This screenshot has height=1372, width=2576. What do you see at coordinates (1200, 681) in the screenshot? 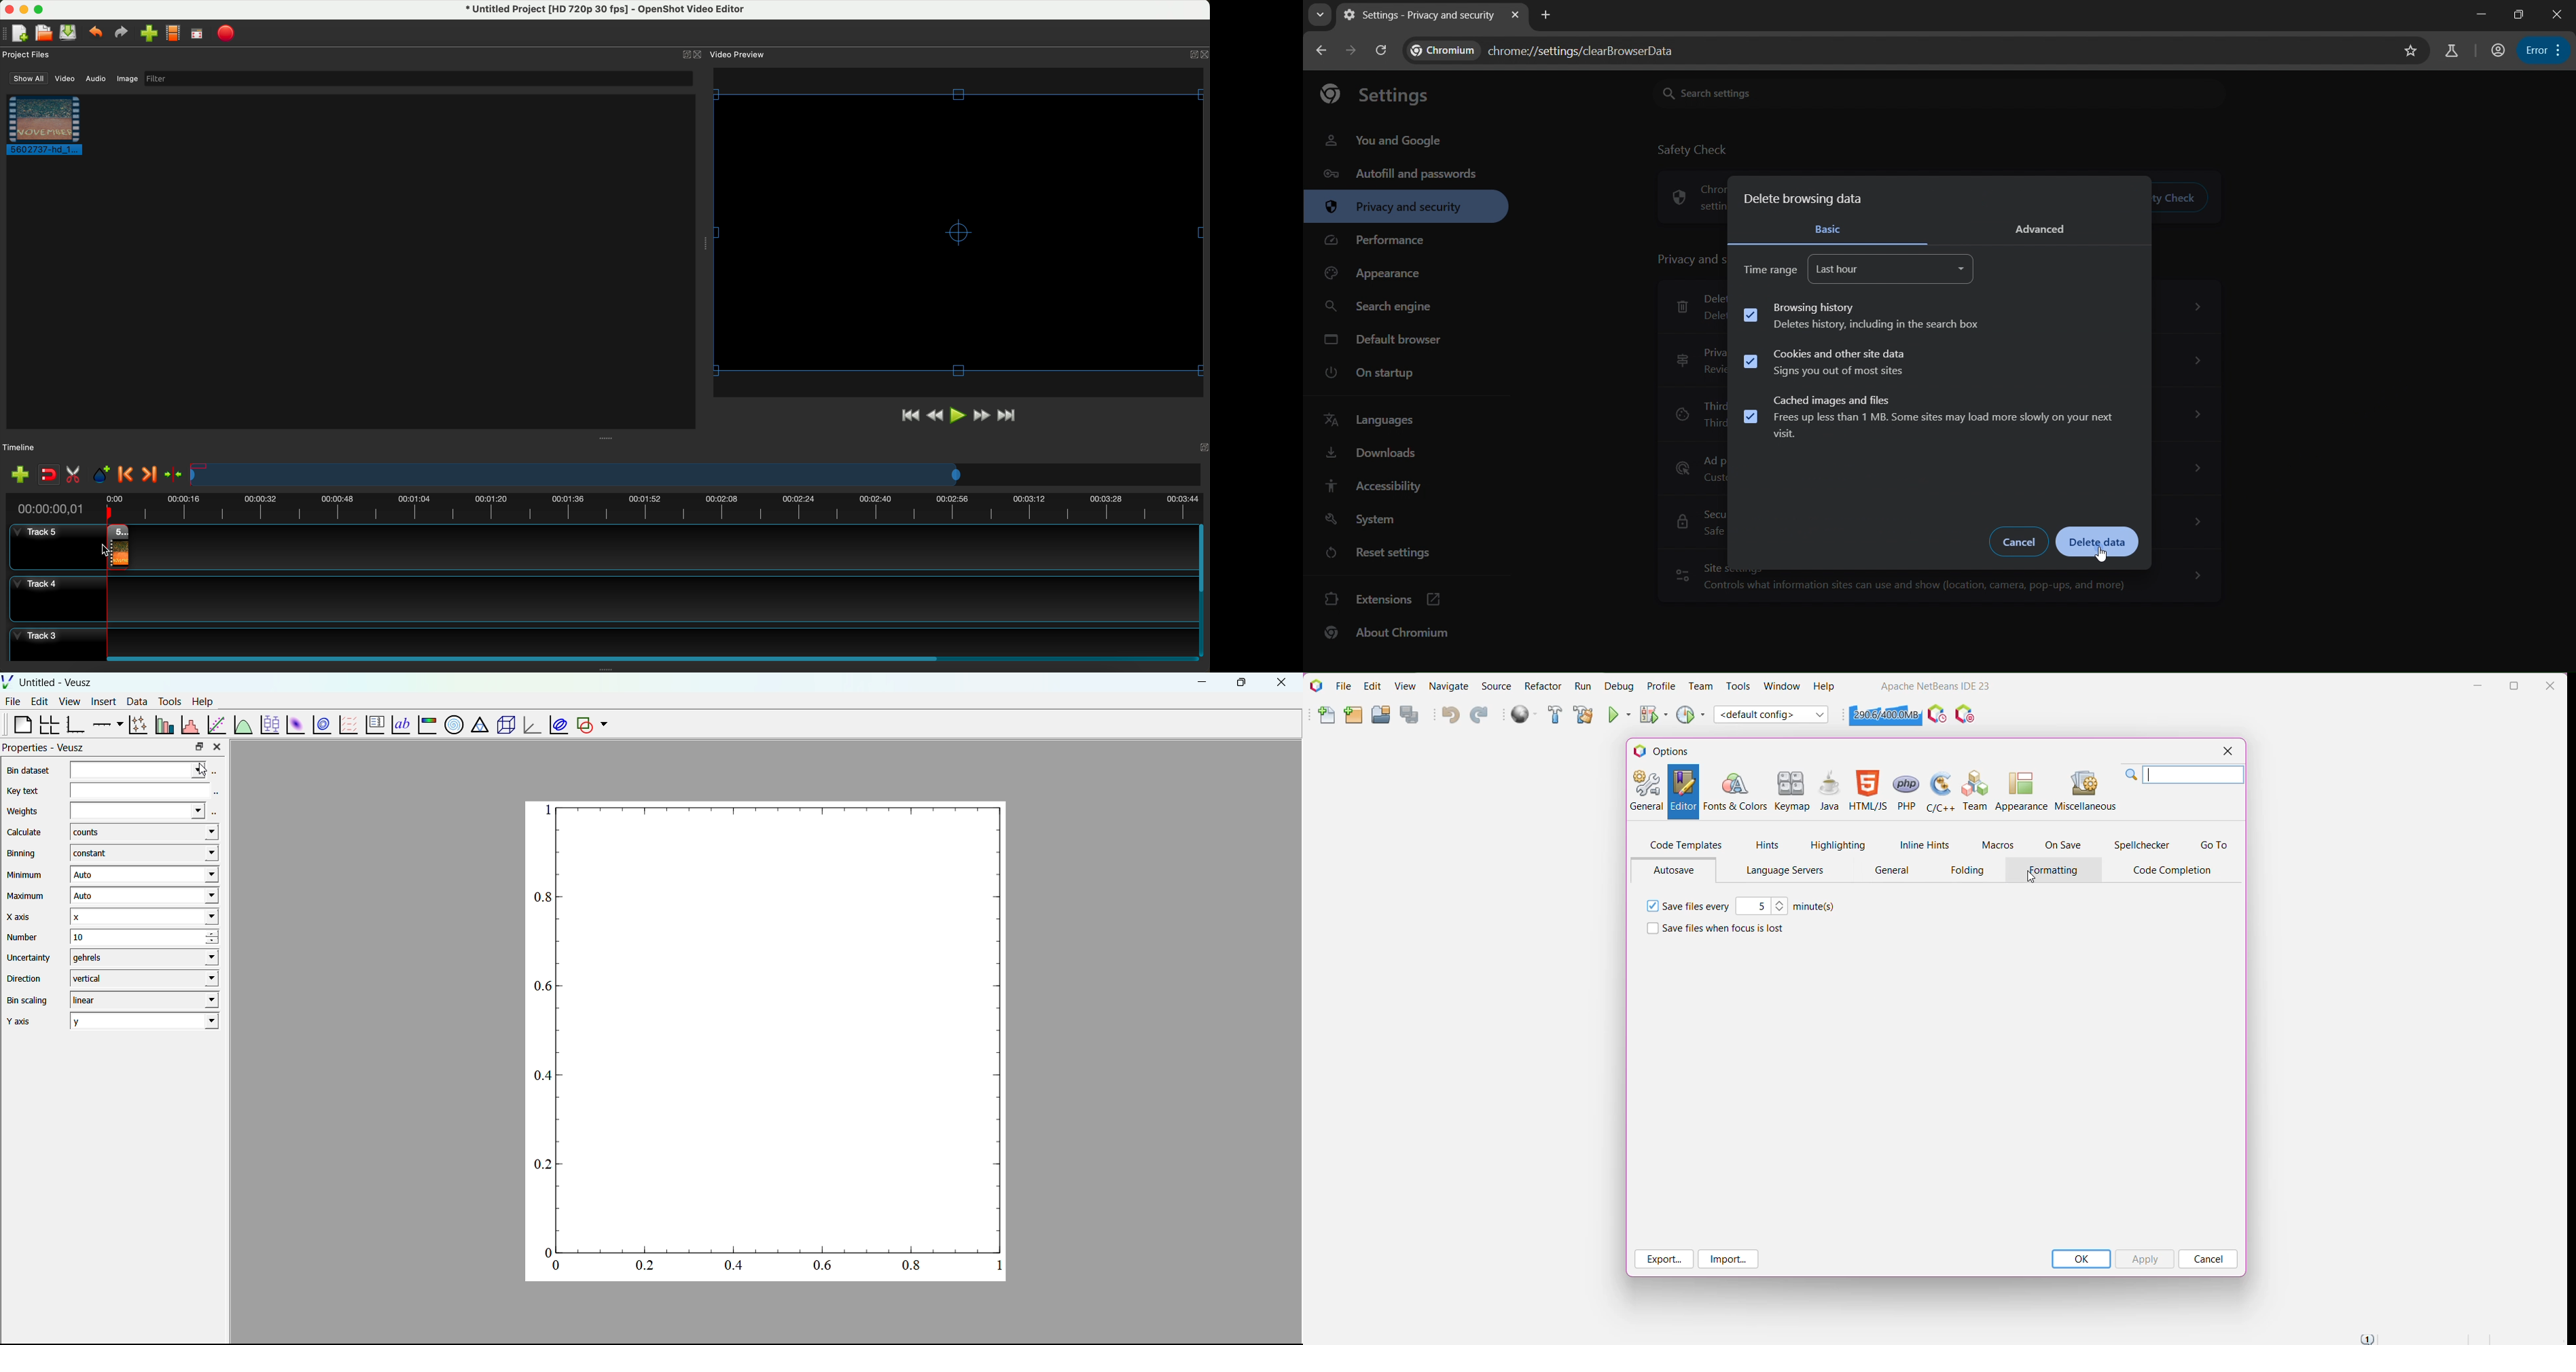
I see `minimize` at bounding box center [1200, 681].